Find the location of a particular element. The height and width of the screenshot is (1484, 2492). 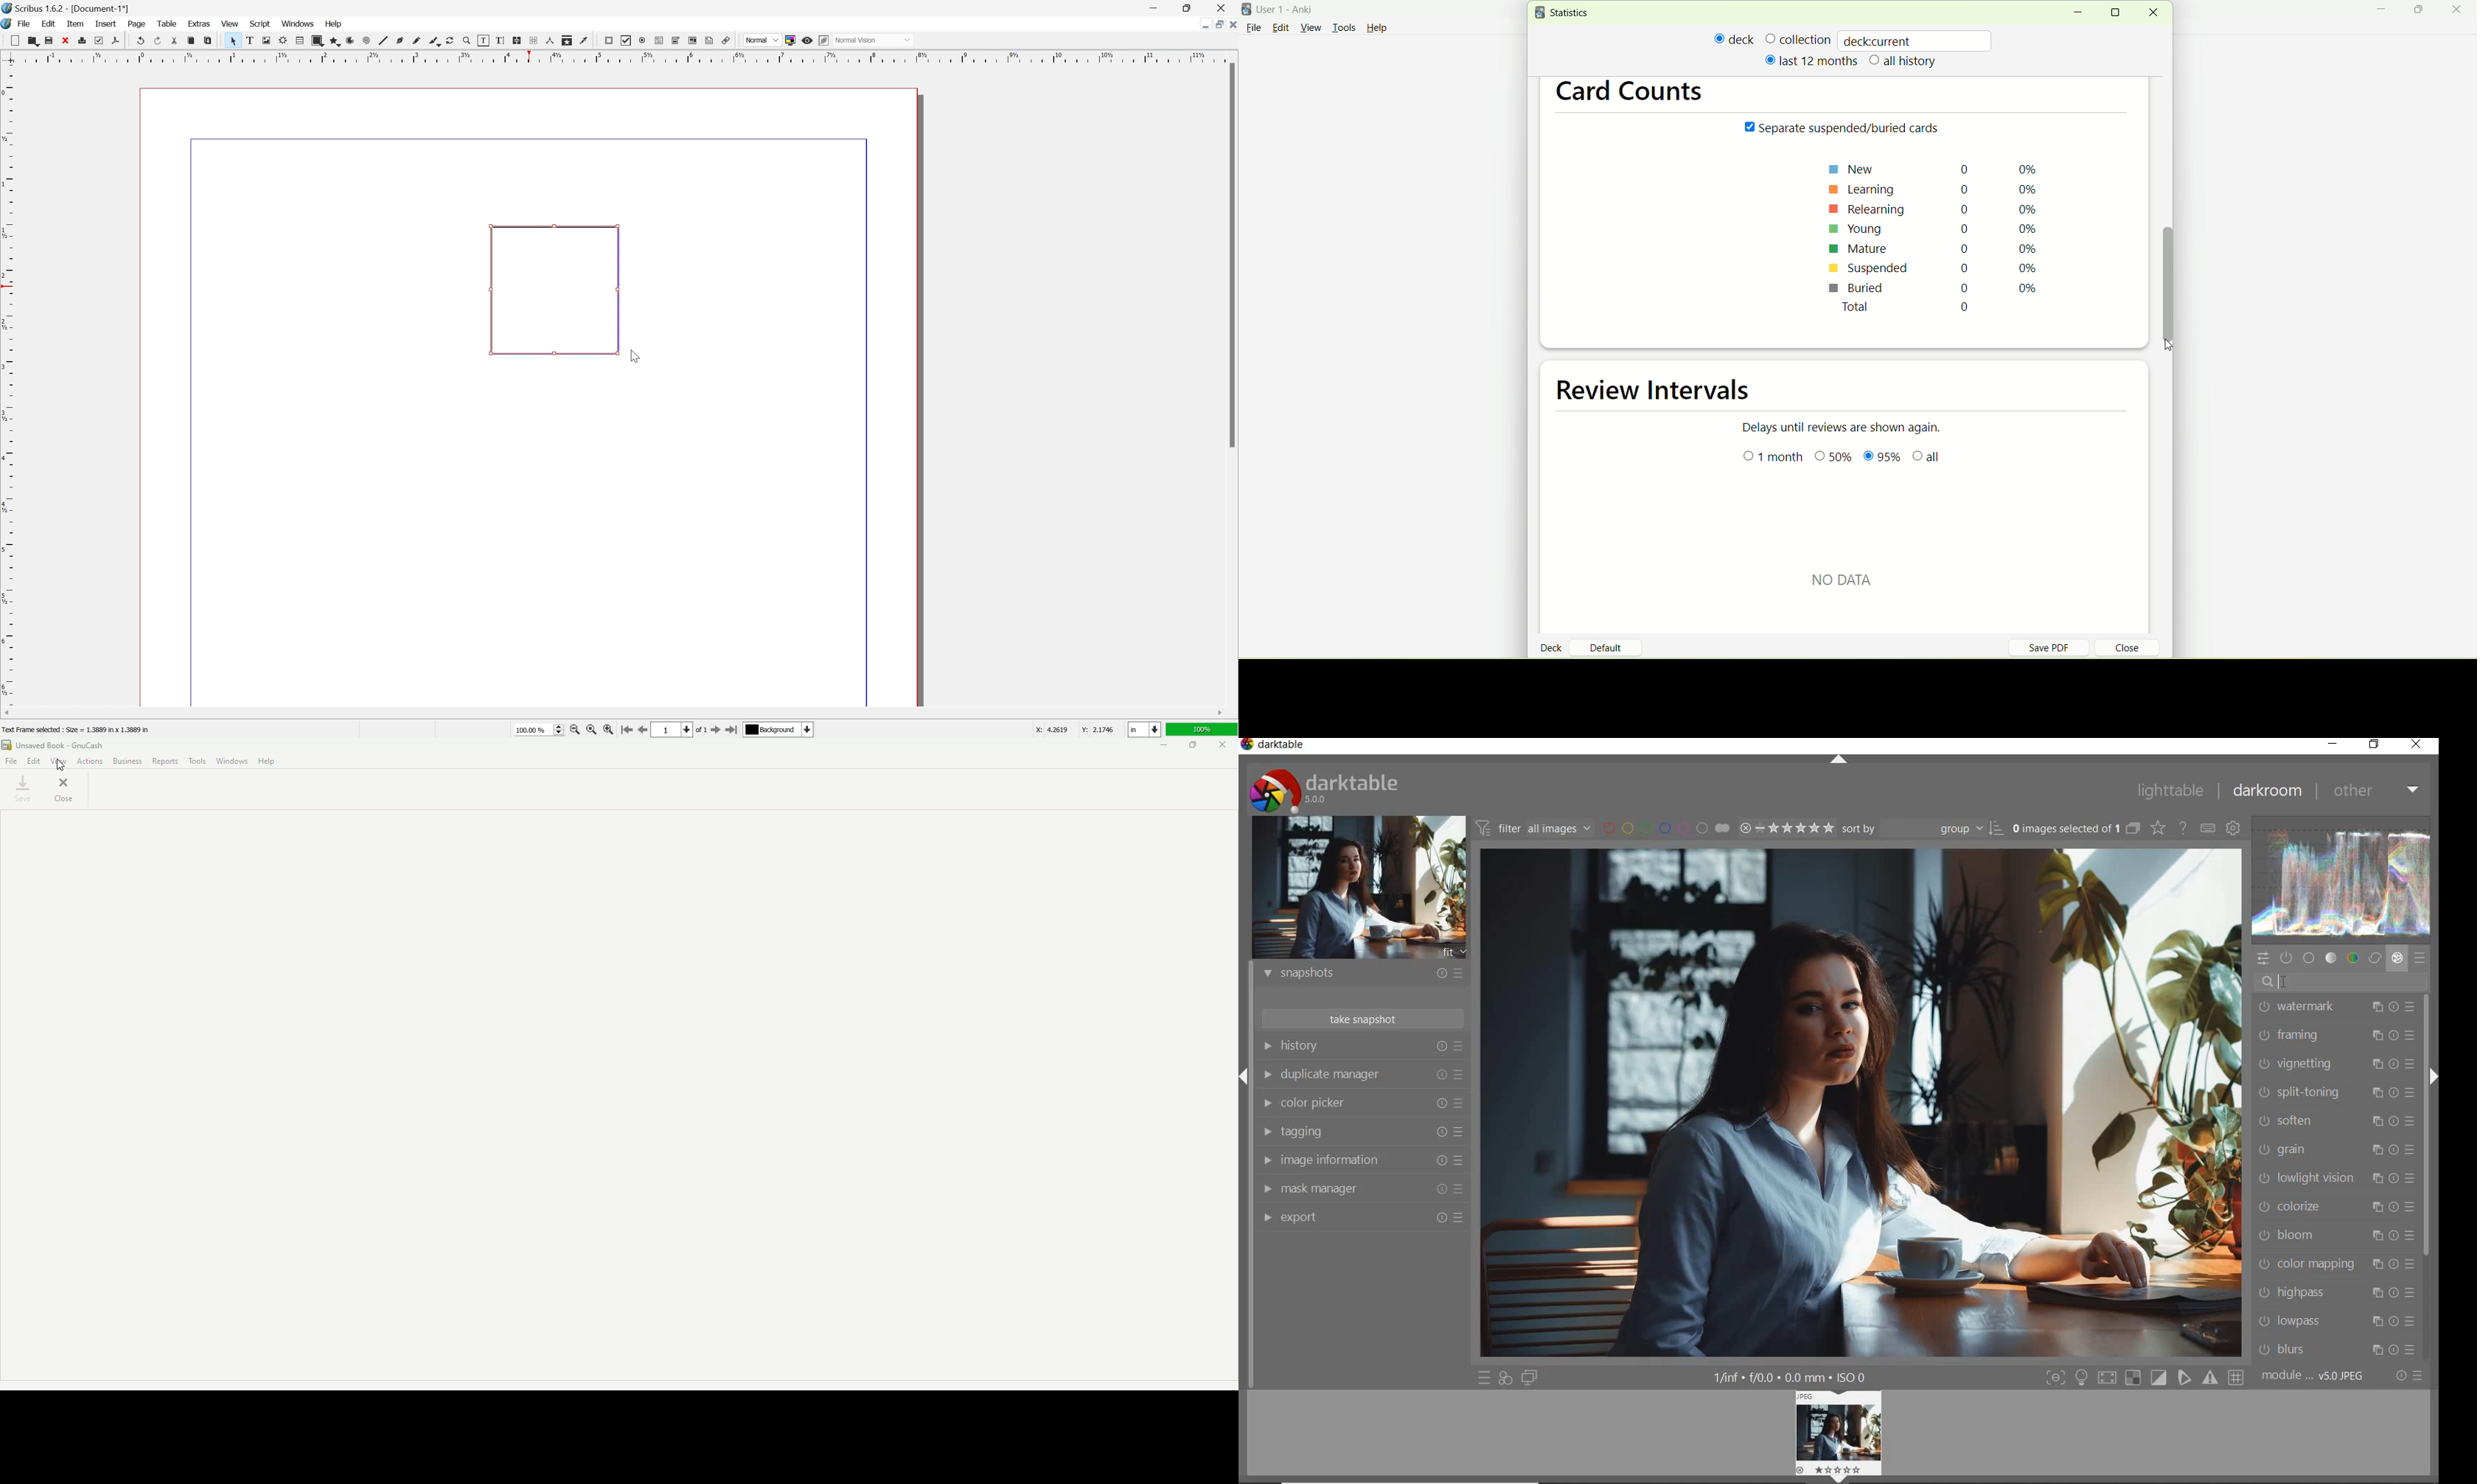

link text frames is located at coordinates (517, 41).